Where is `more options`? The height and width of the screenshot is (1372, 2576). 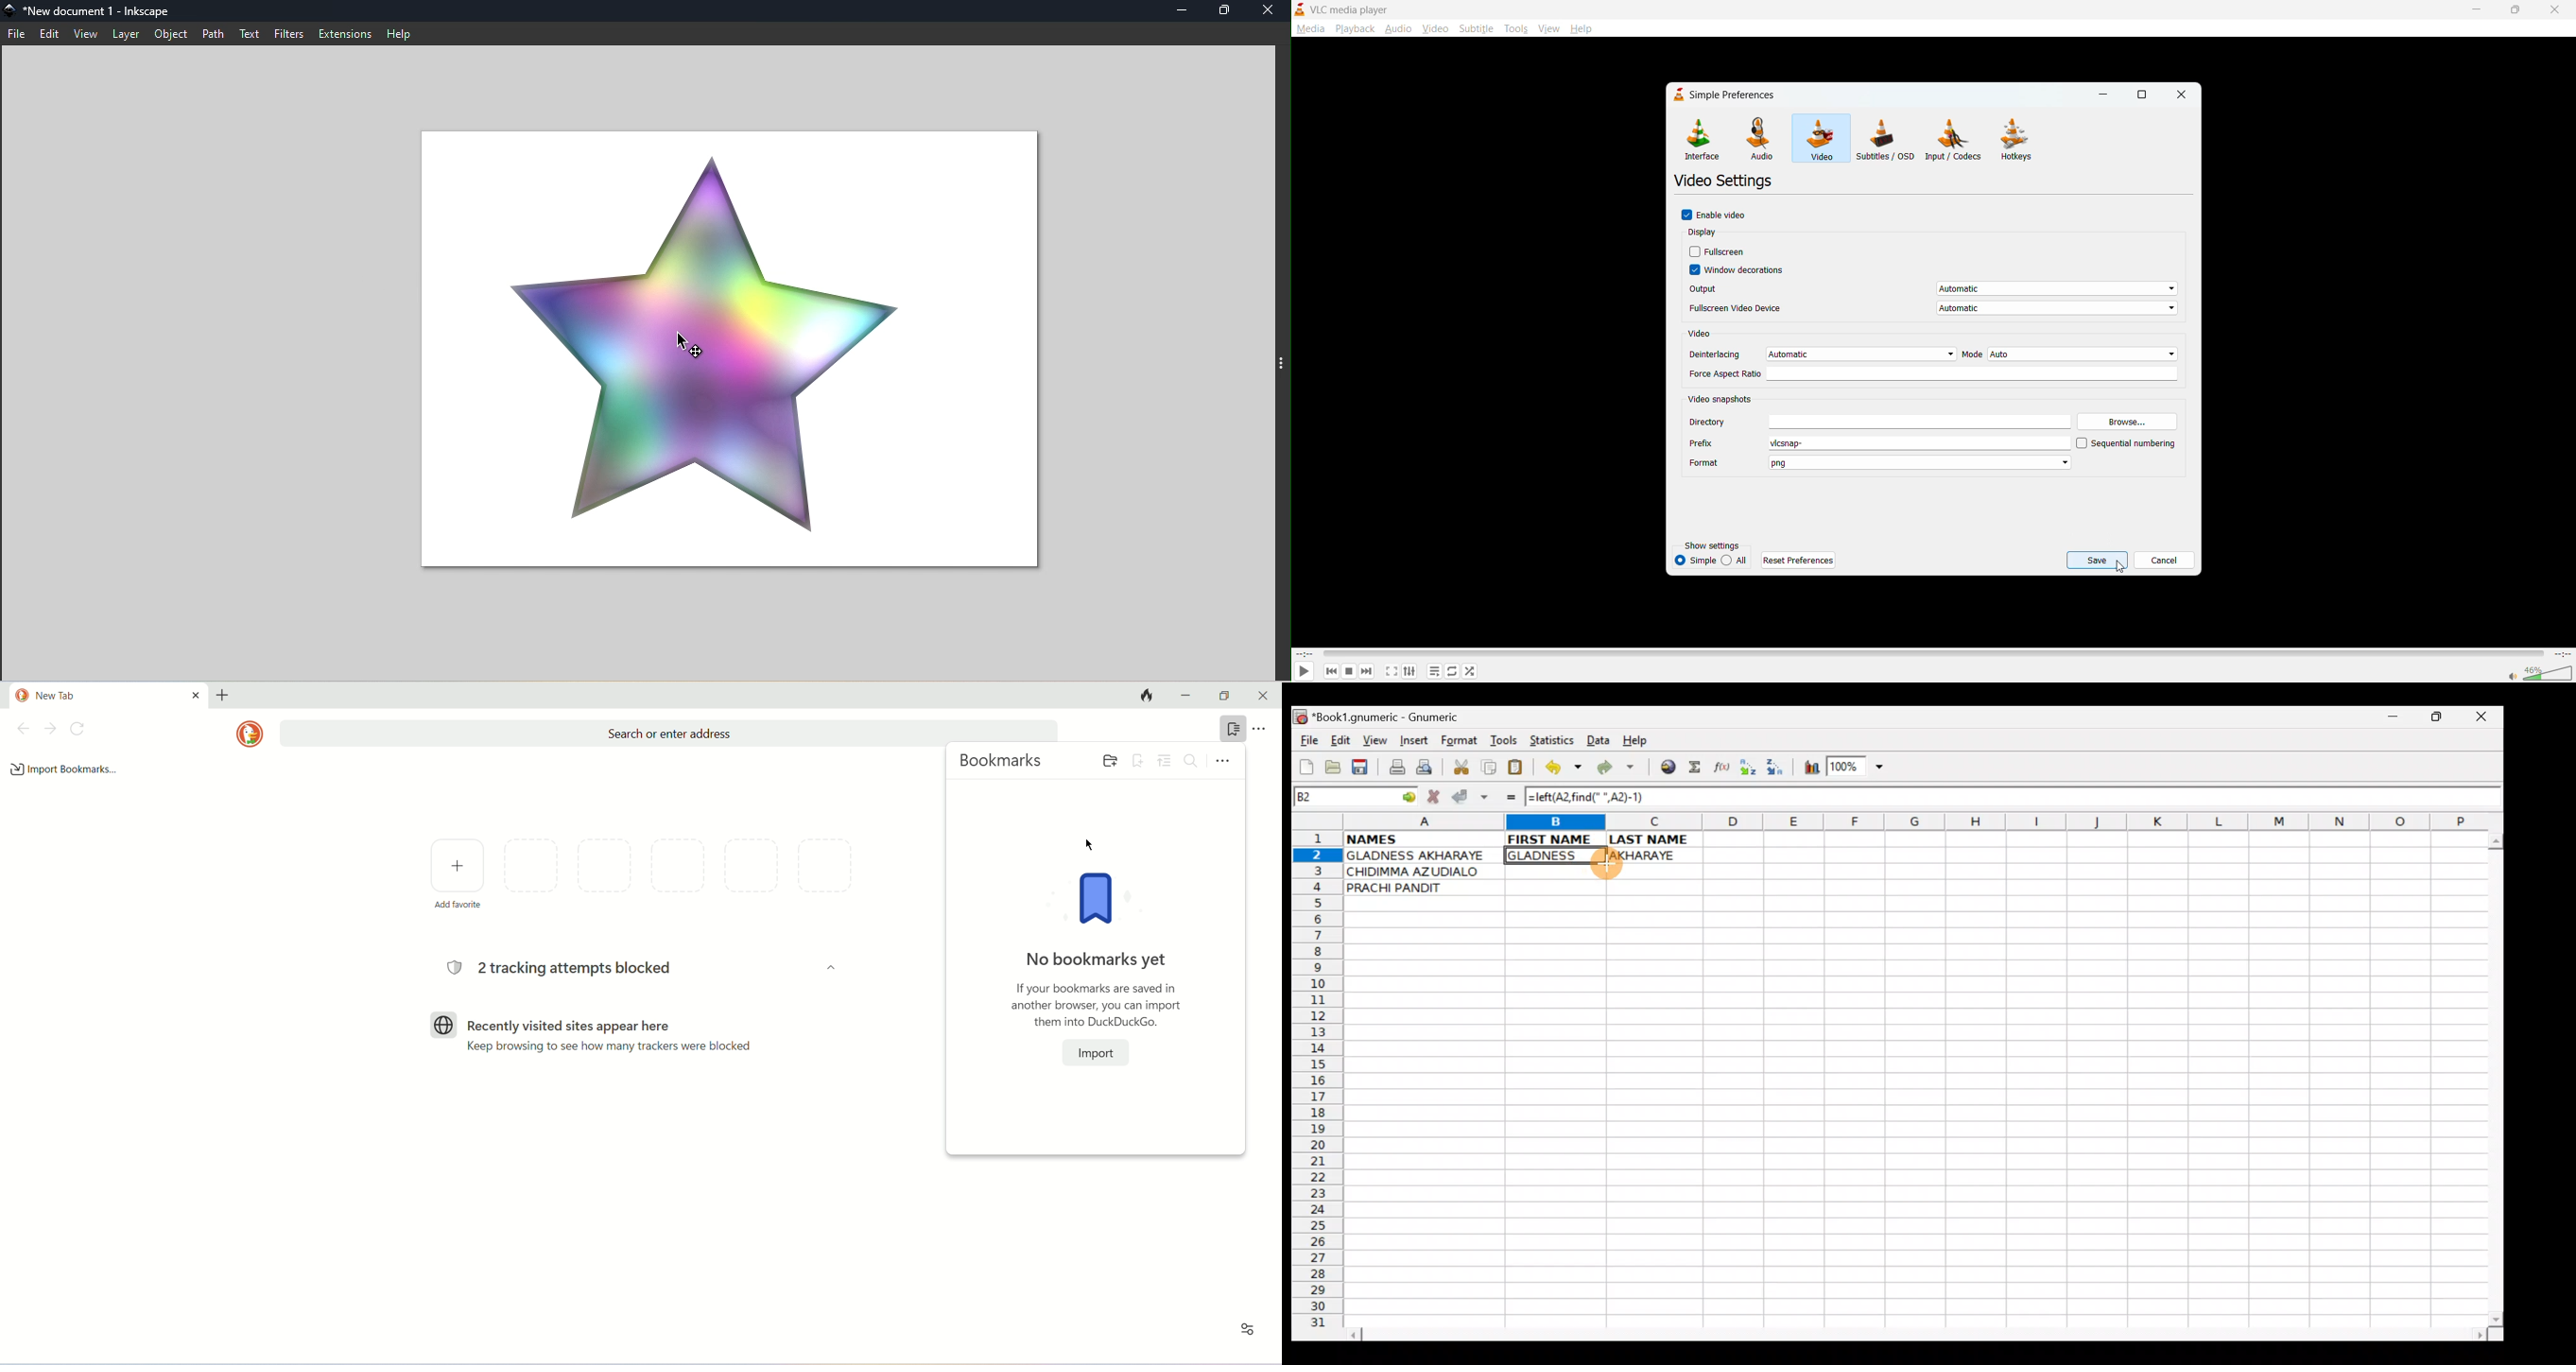
more options is located at coordinates (1267, 729).